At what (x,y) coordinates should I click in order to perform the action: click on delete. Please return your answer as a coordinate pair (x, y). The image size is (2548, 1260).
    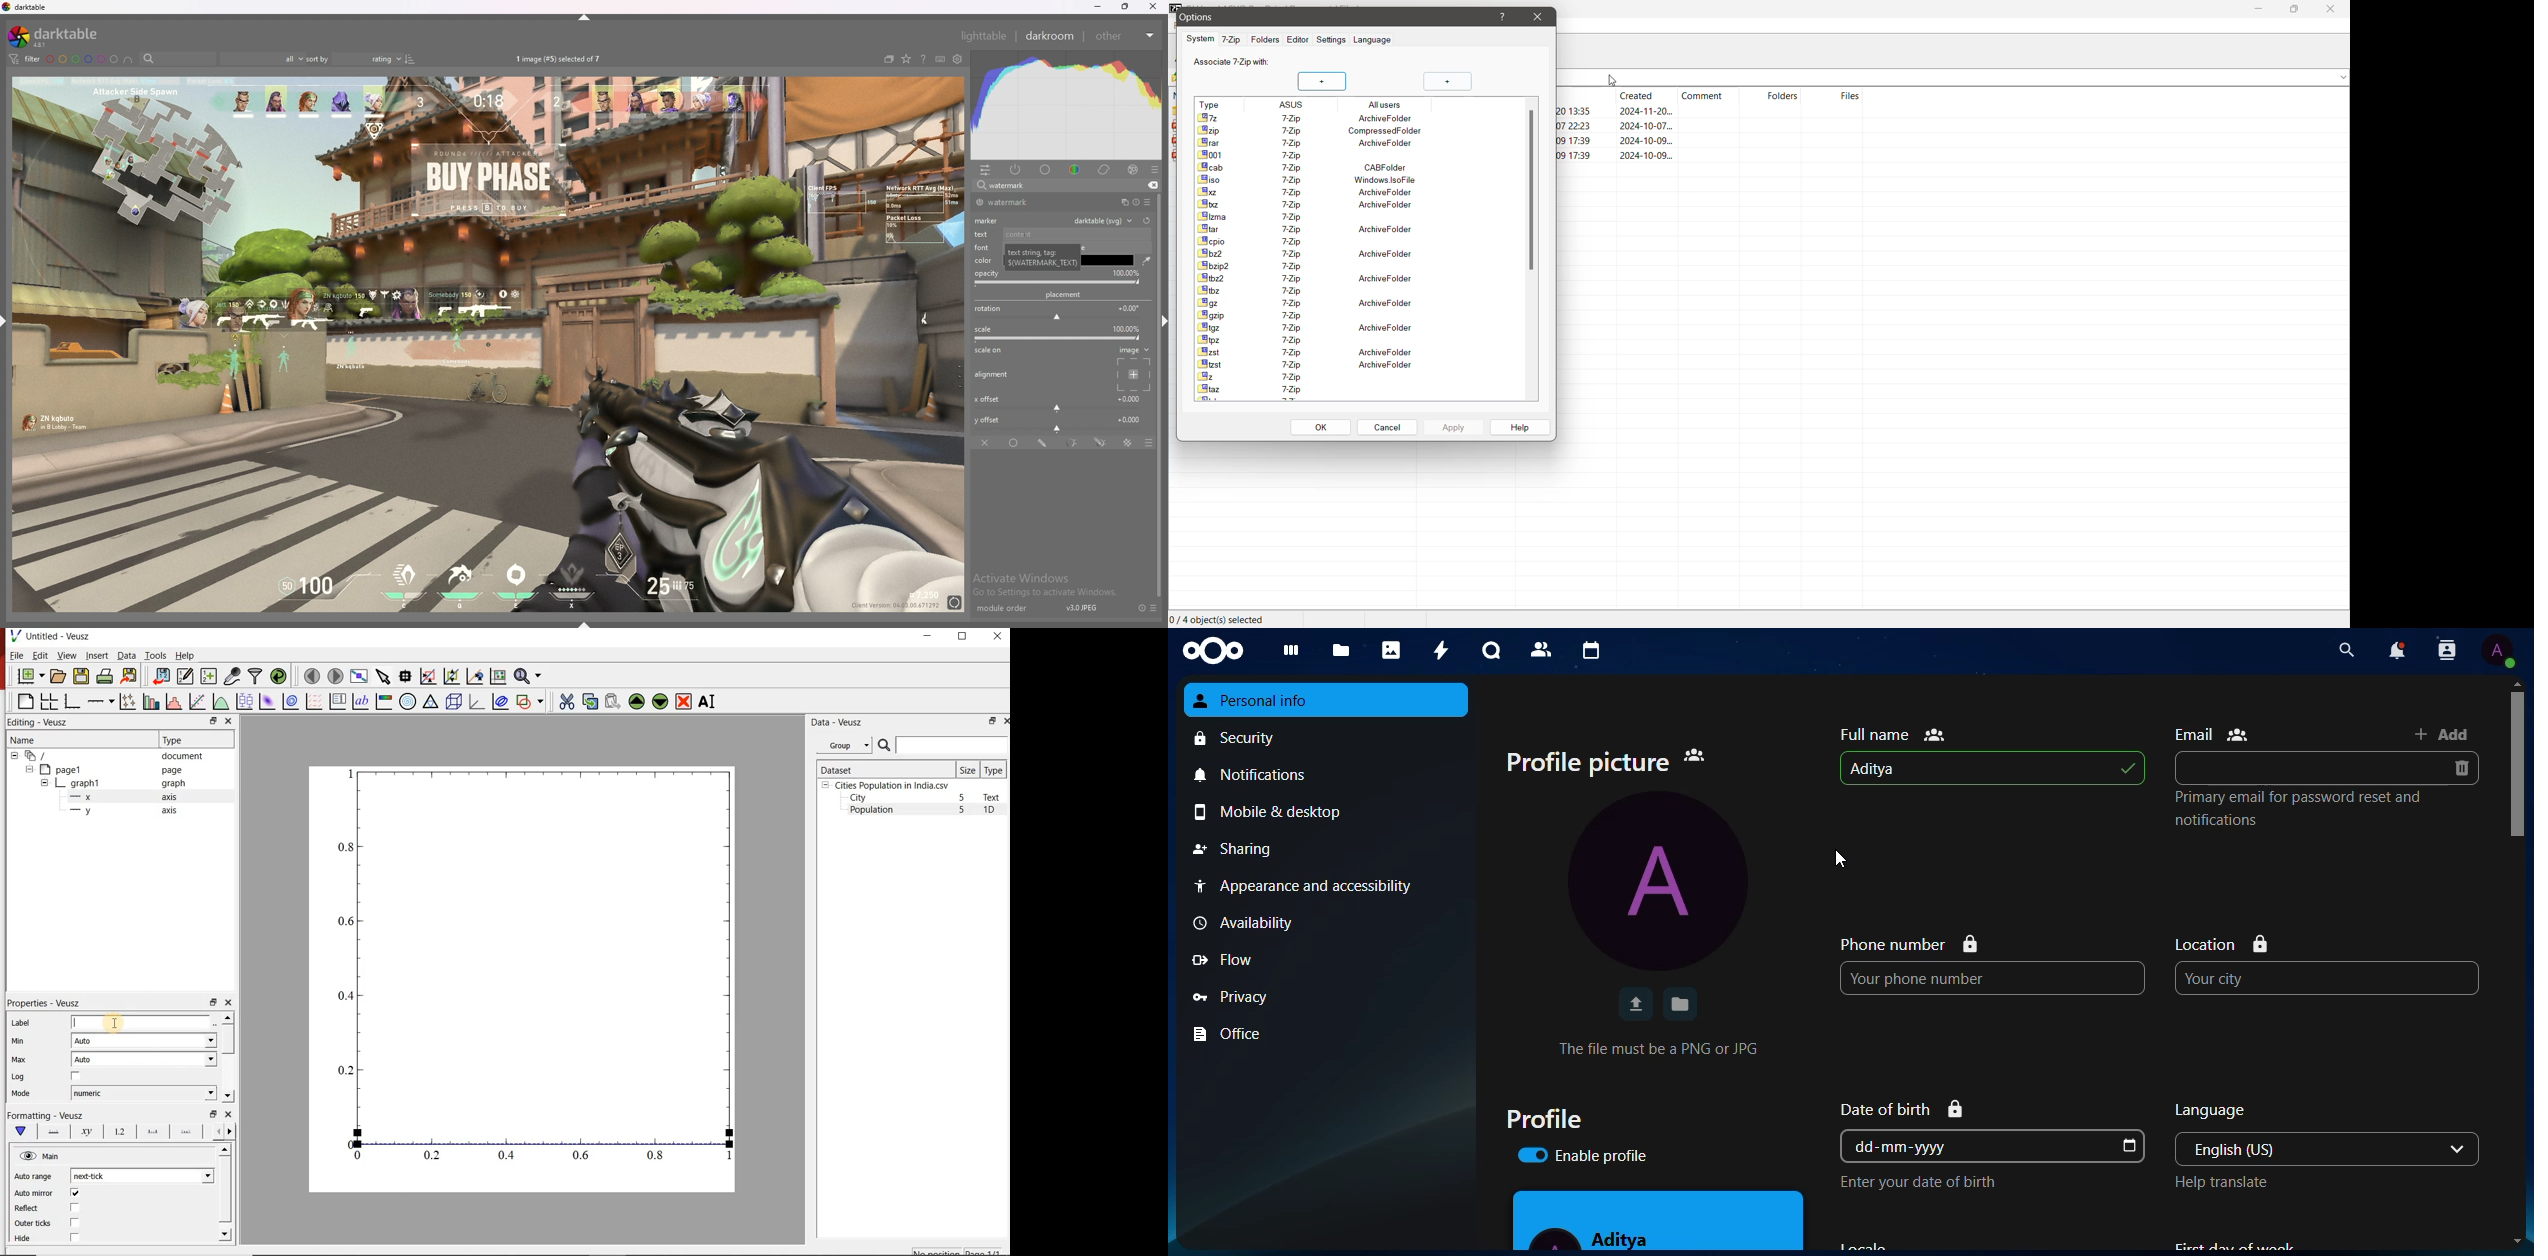
    Looking at the image, I should click on (2460, 768).